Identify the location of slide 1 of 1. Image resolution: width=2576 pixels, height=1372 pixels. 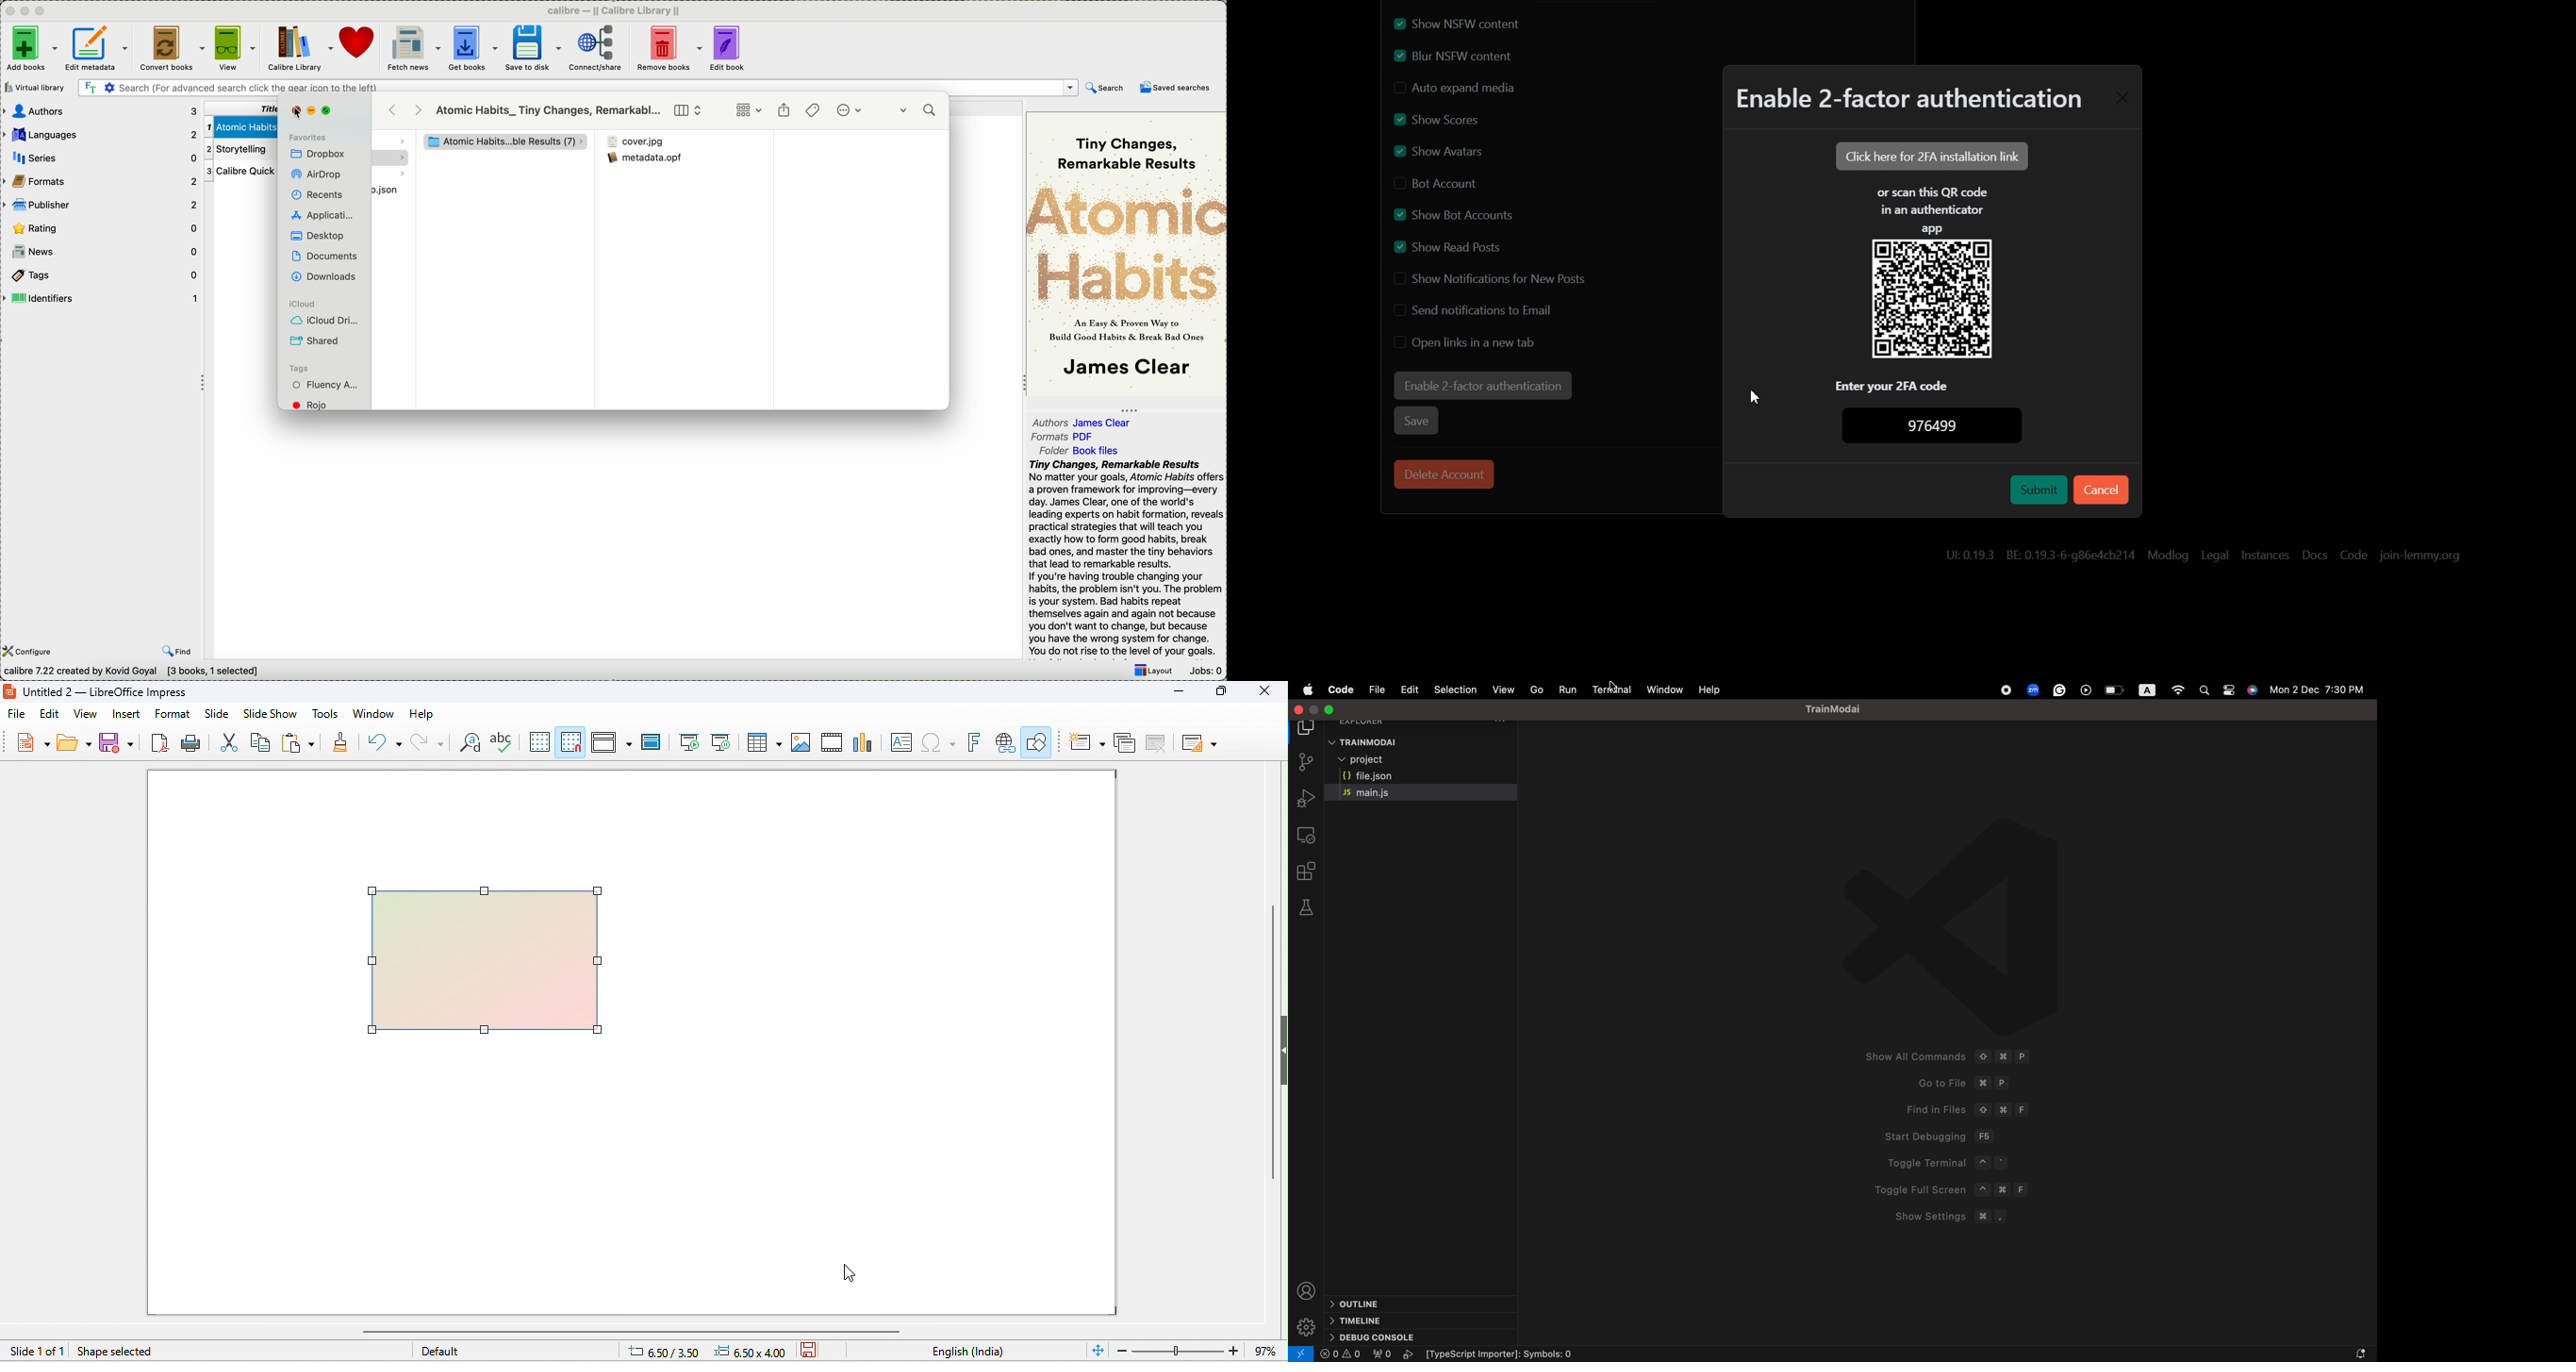
(37, 1352).